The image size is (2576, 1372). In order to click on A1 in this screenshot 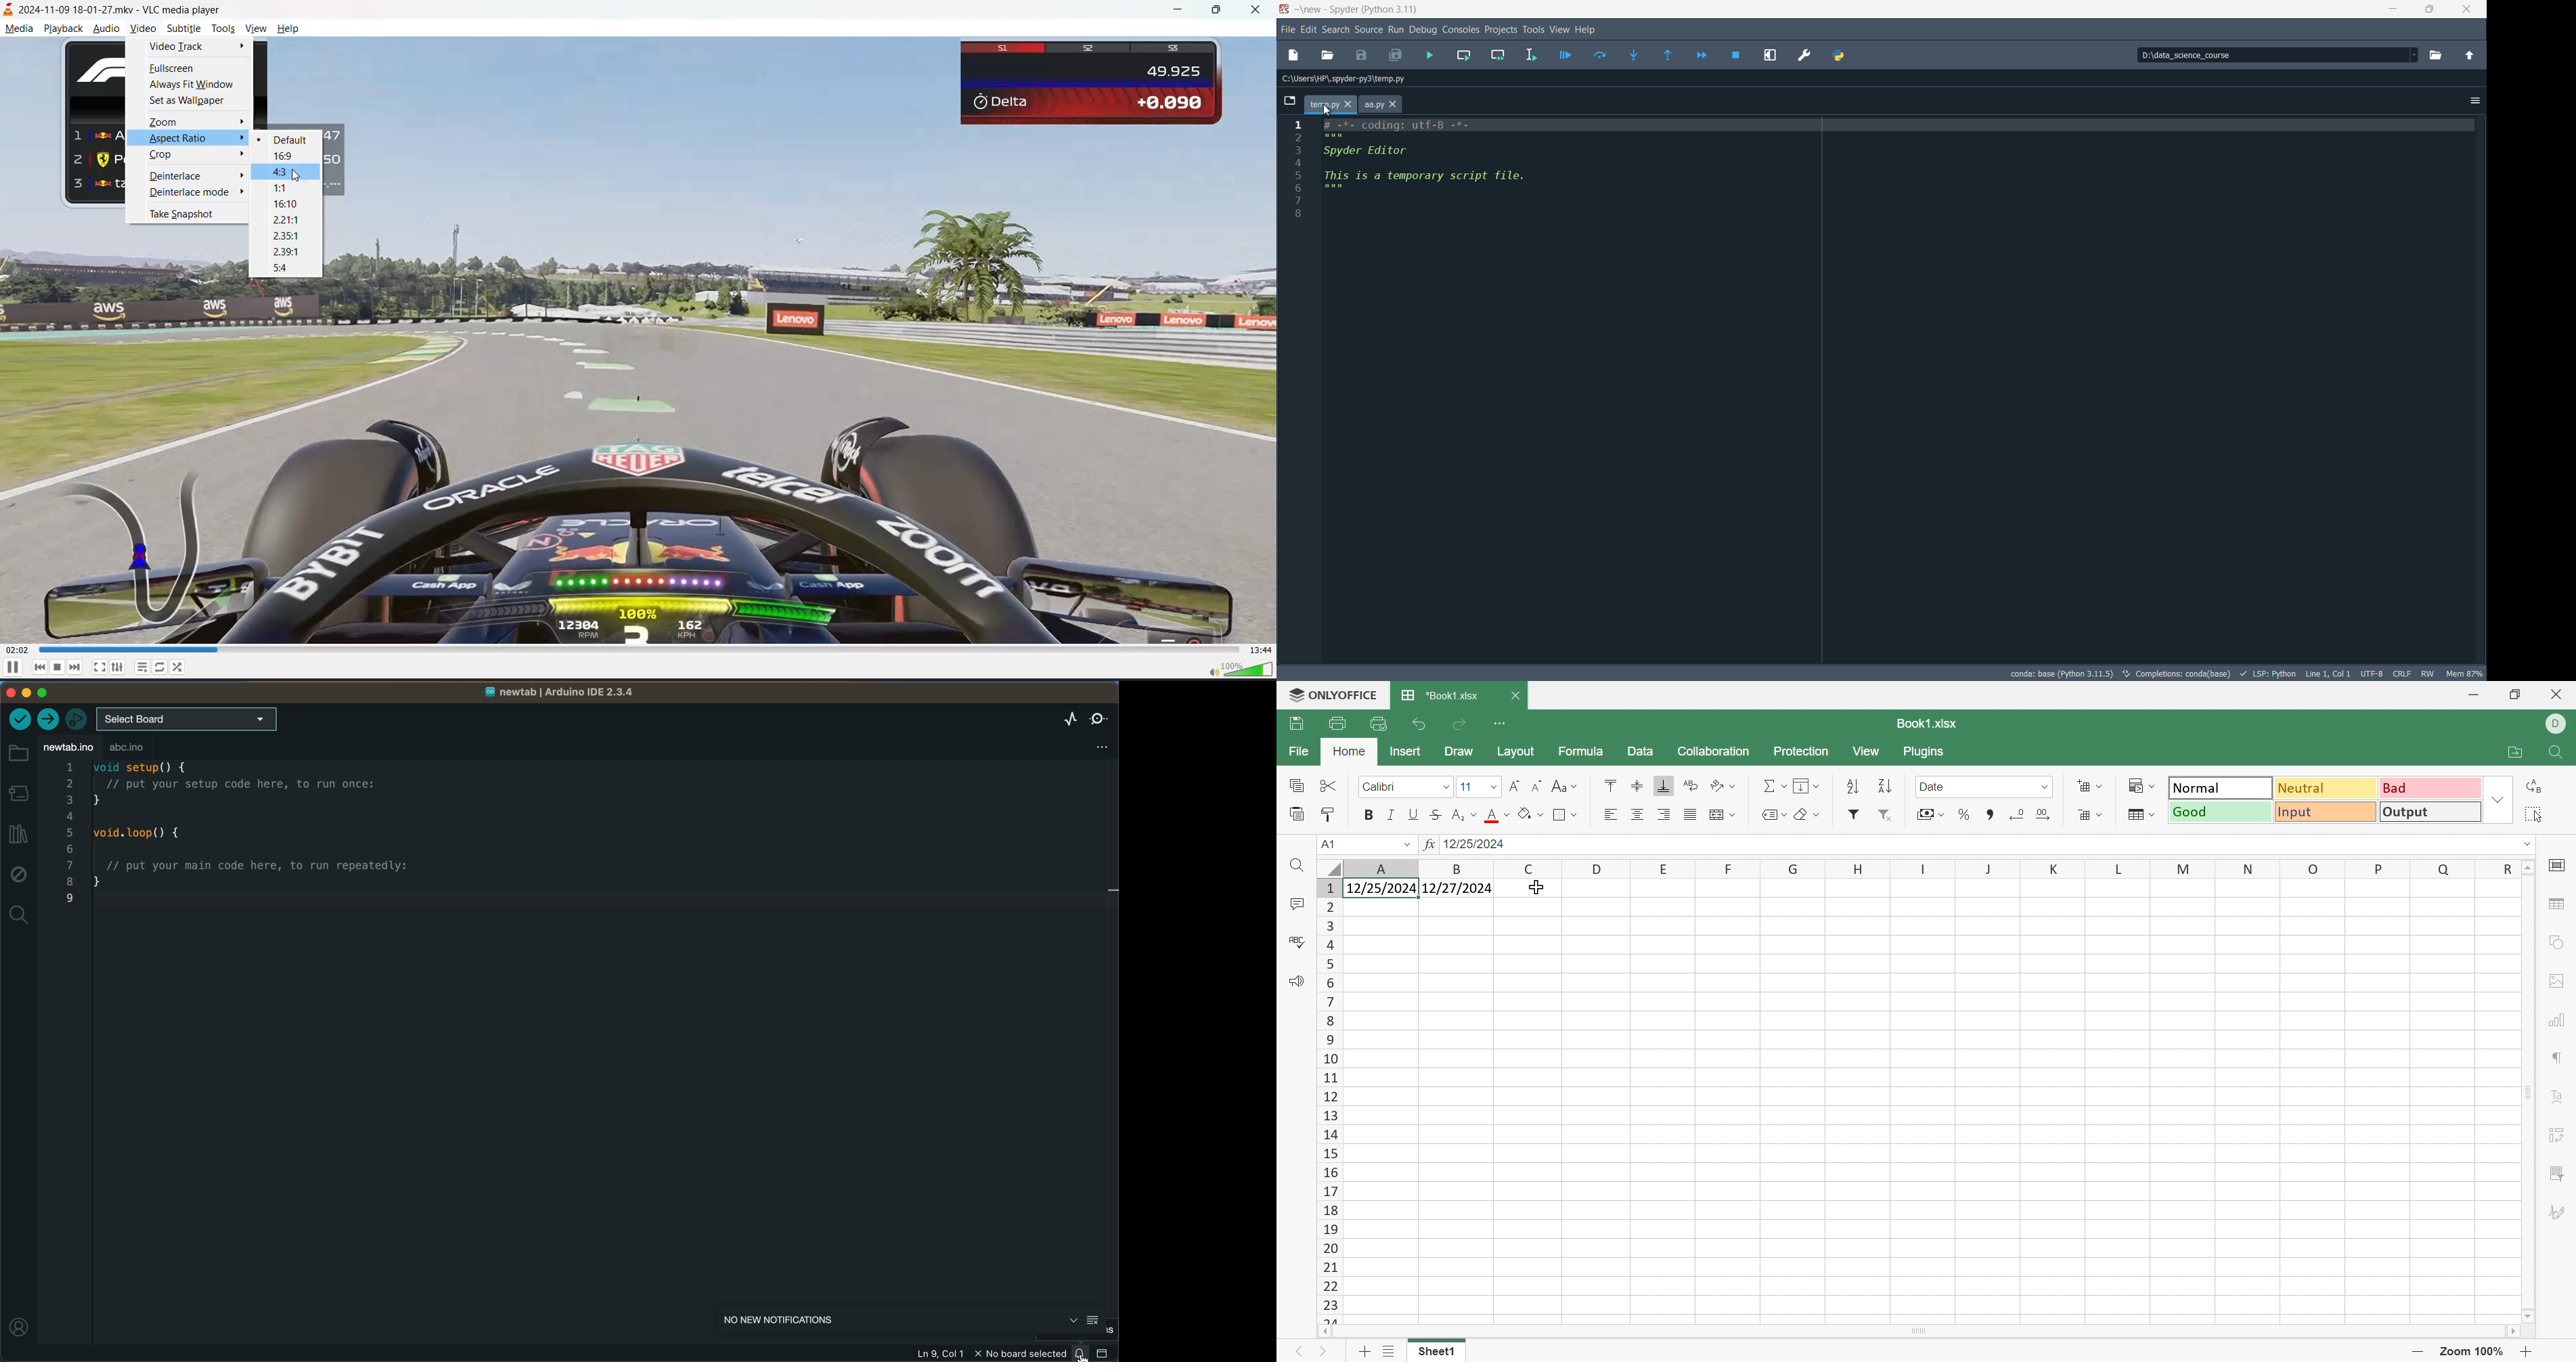, I will do `click(1333, 844)`.